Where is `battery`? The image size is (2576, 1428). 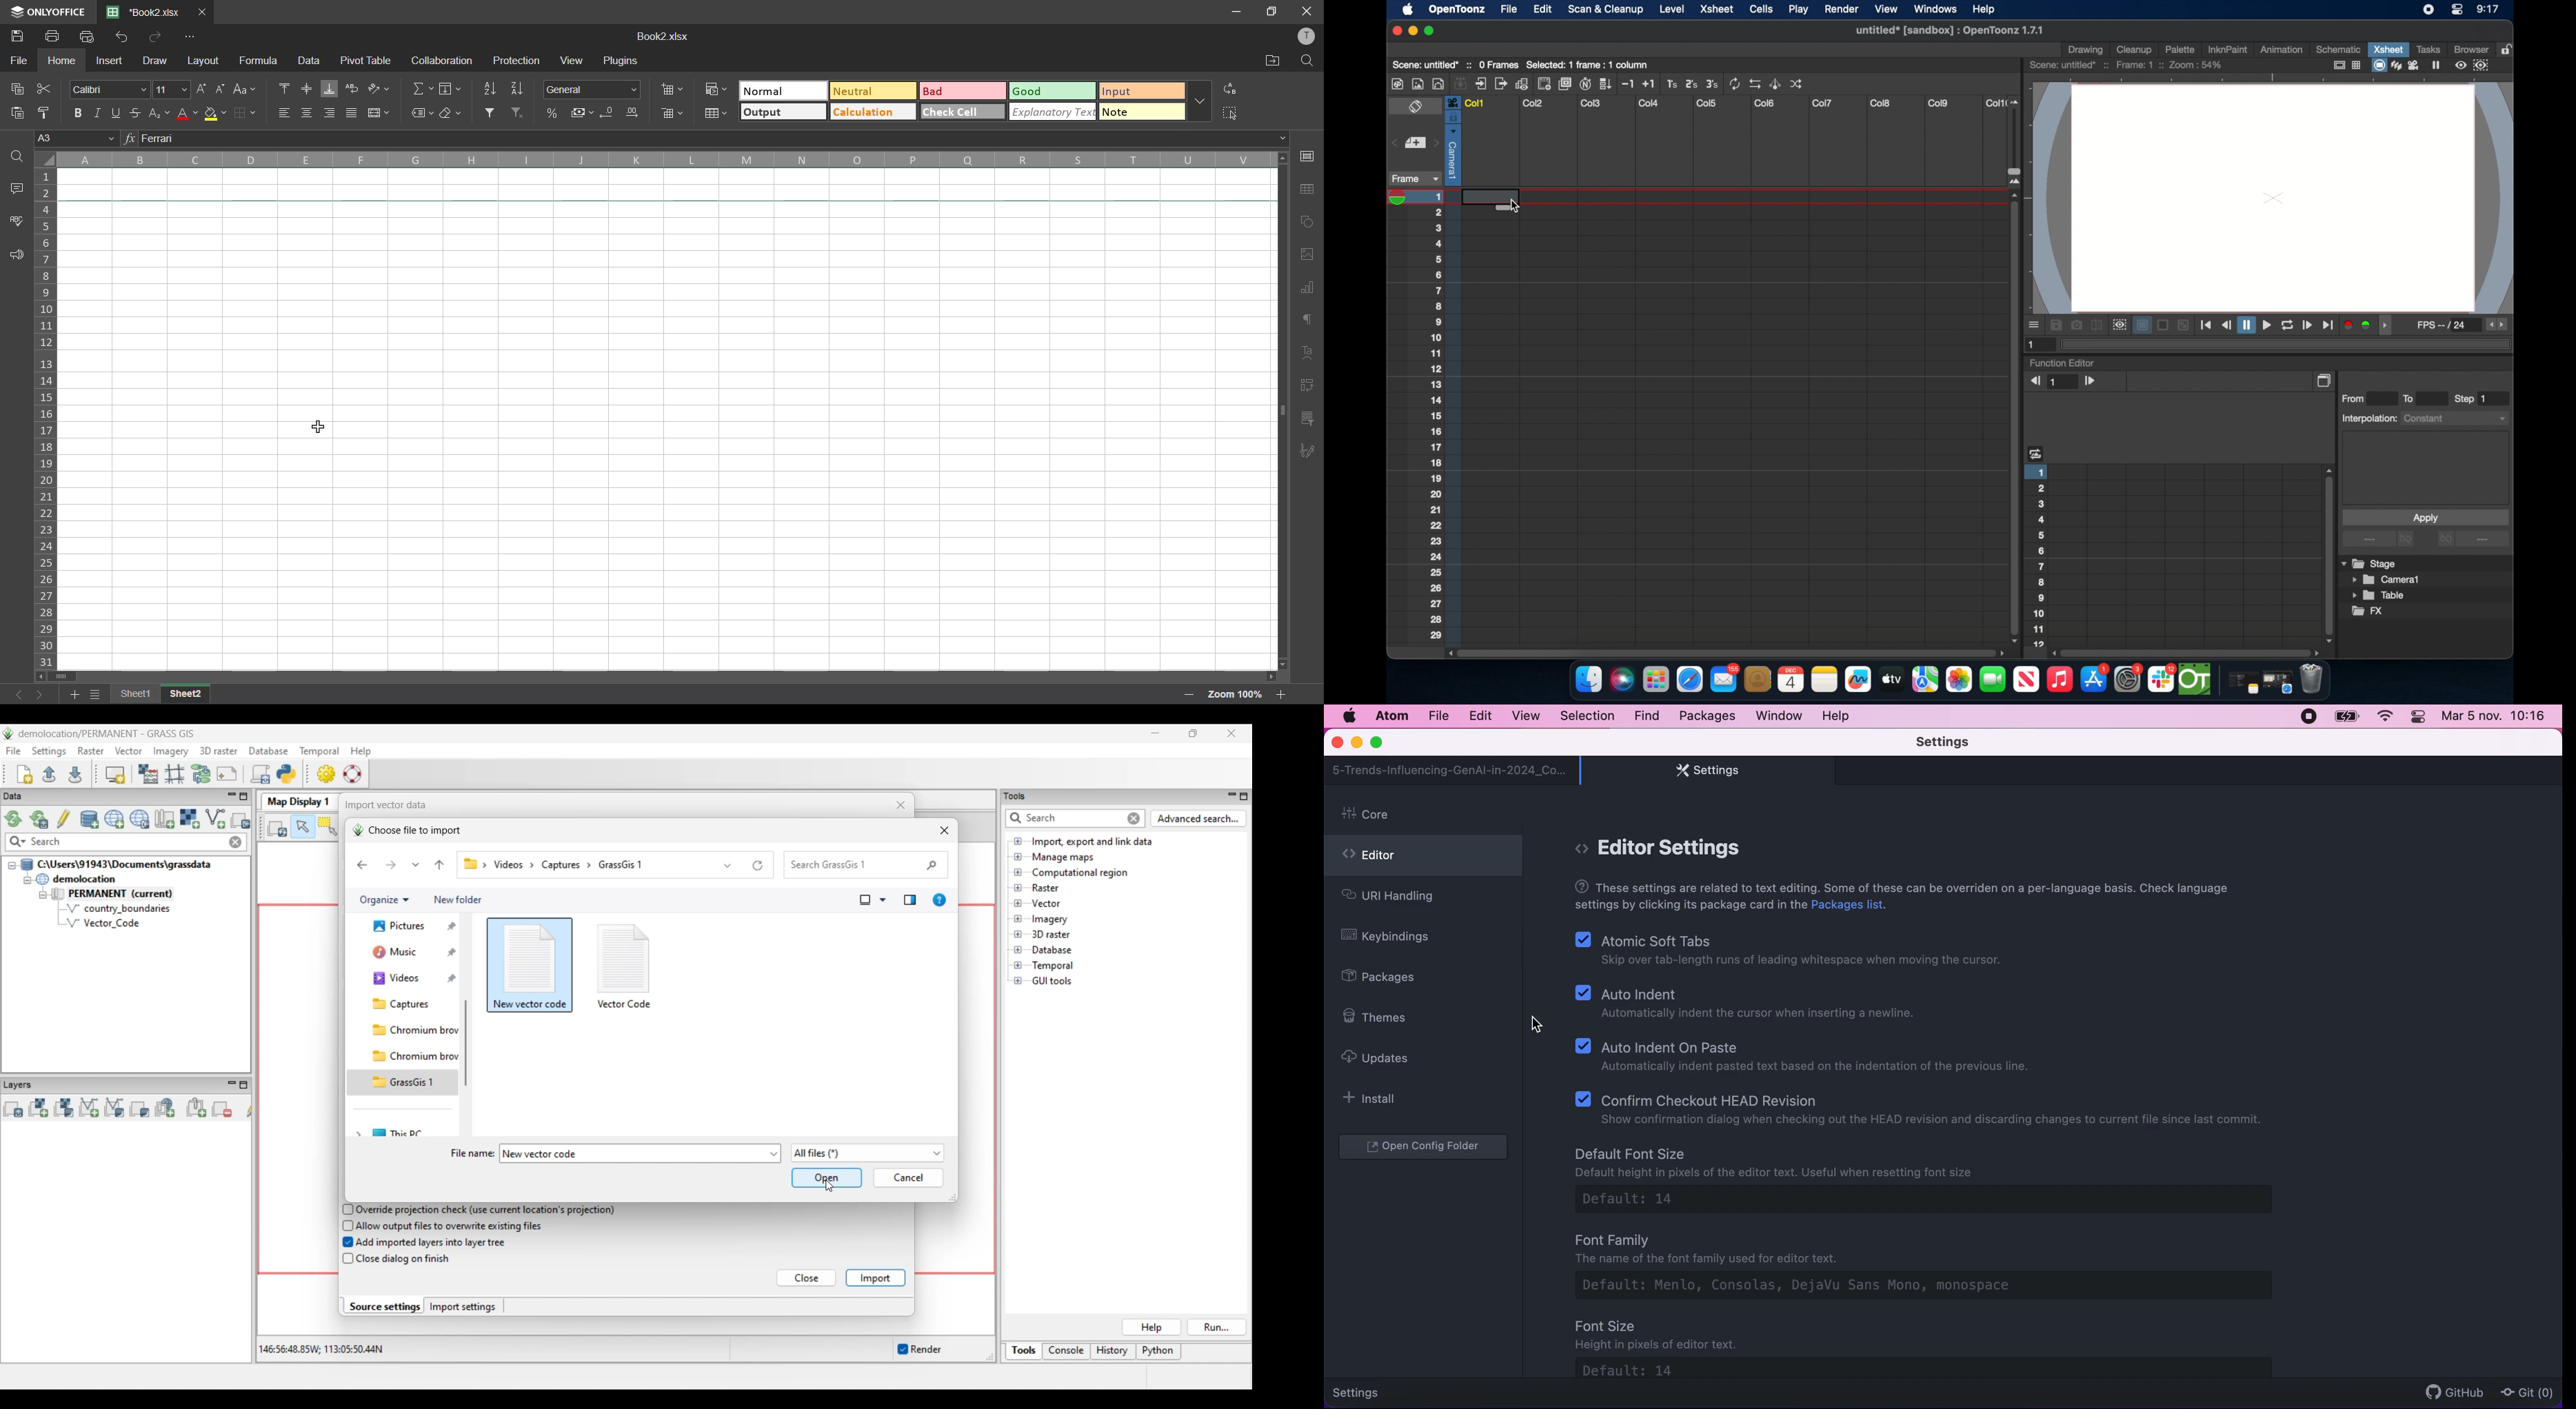 battery is located at coordinates (2347, 717).